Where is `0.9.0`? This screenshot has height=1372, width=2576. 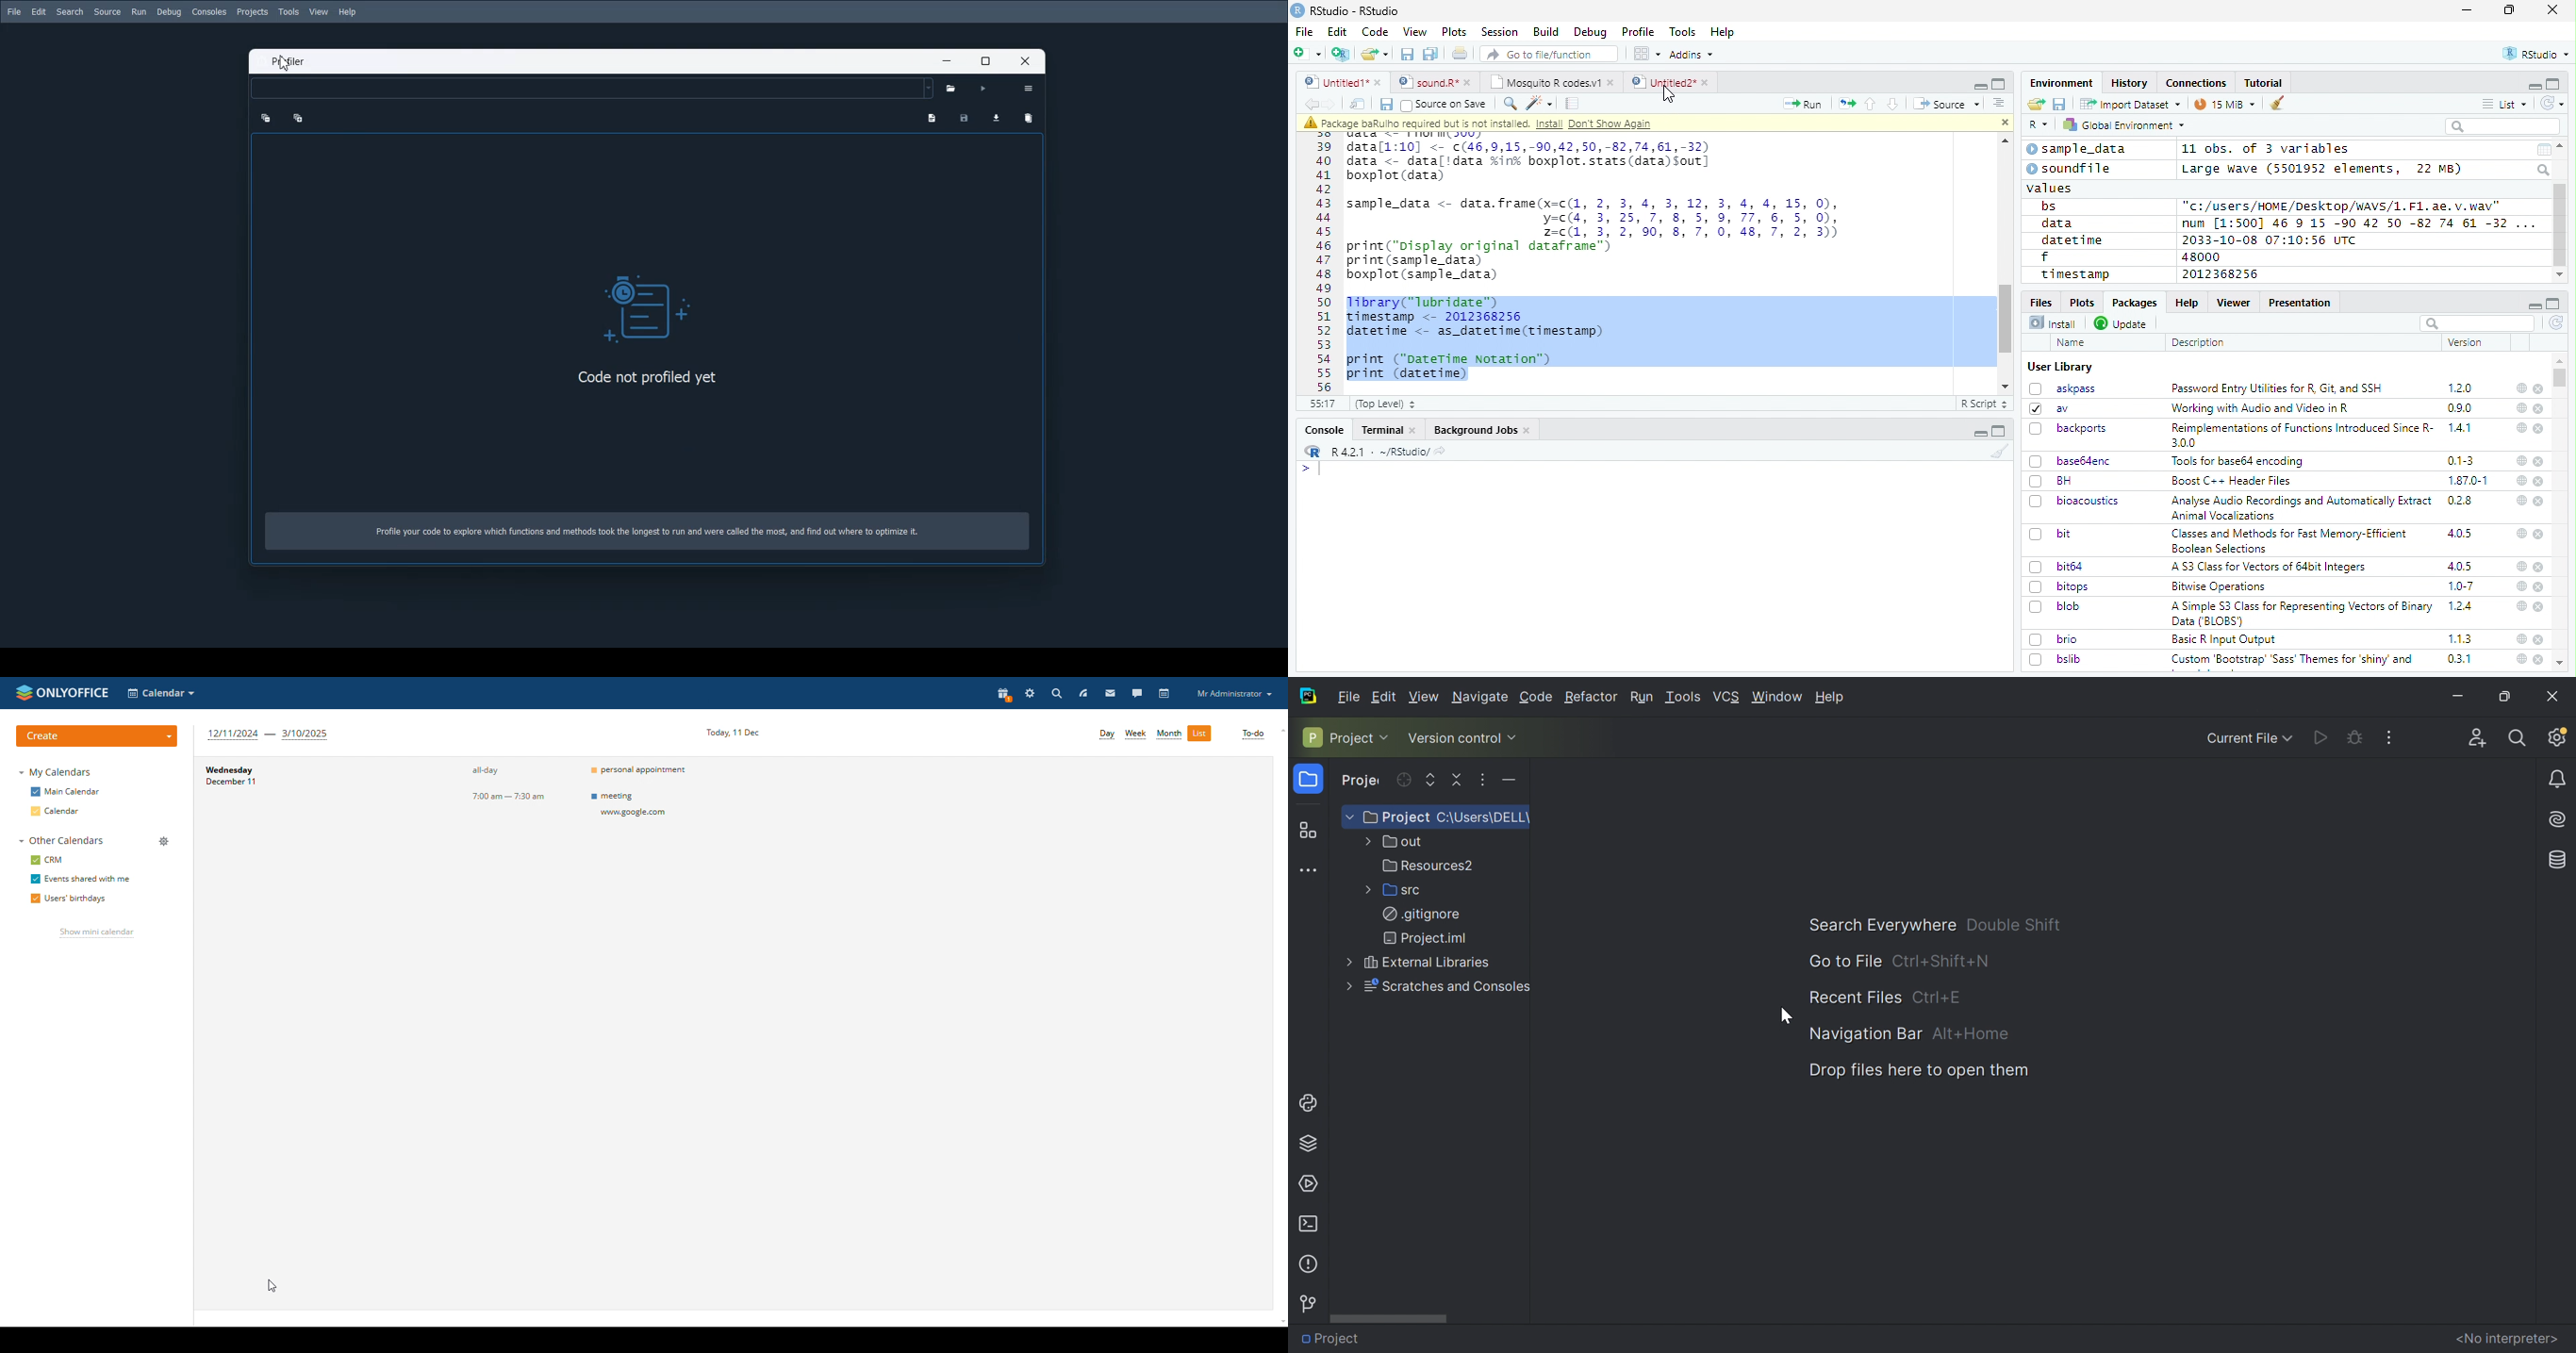 0.9.0 is located at coordinates (2460, 408).